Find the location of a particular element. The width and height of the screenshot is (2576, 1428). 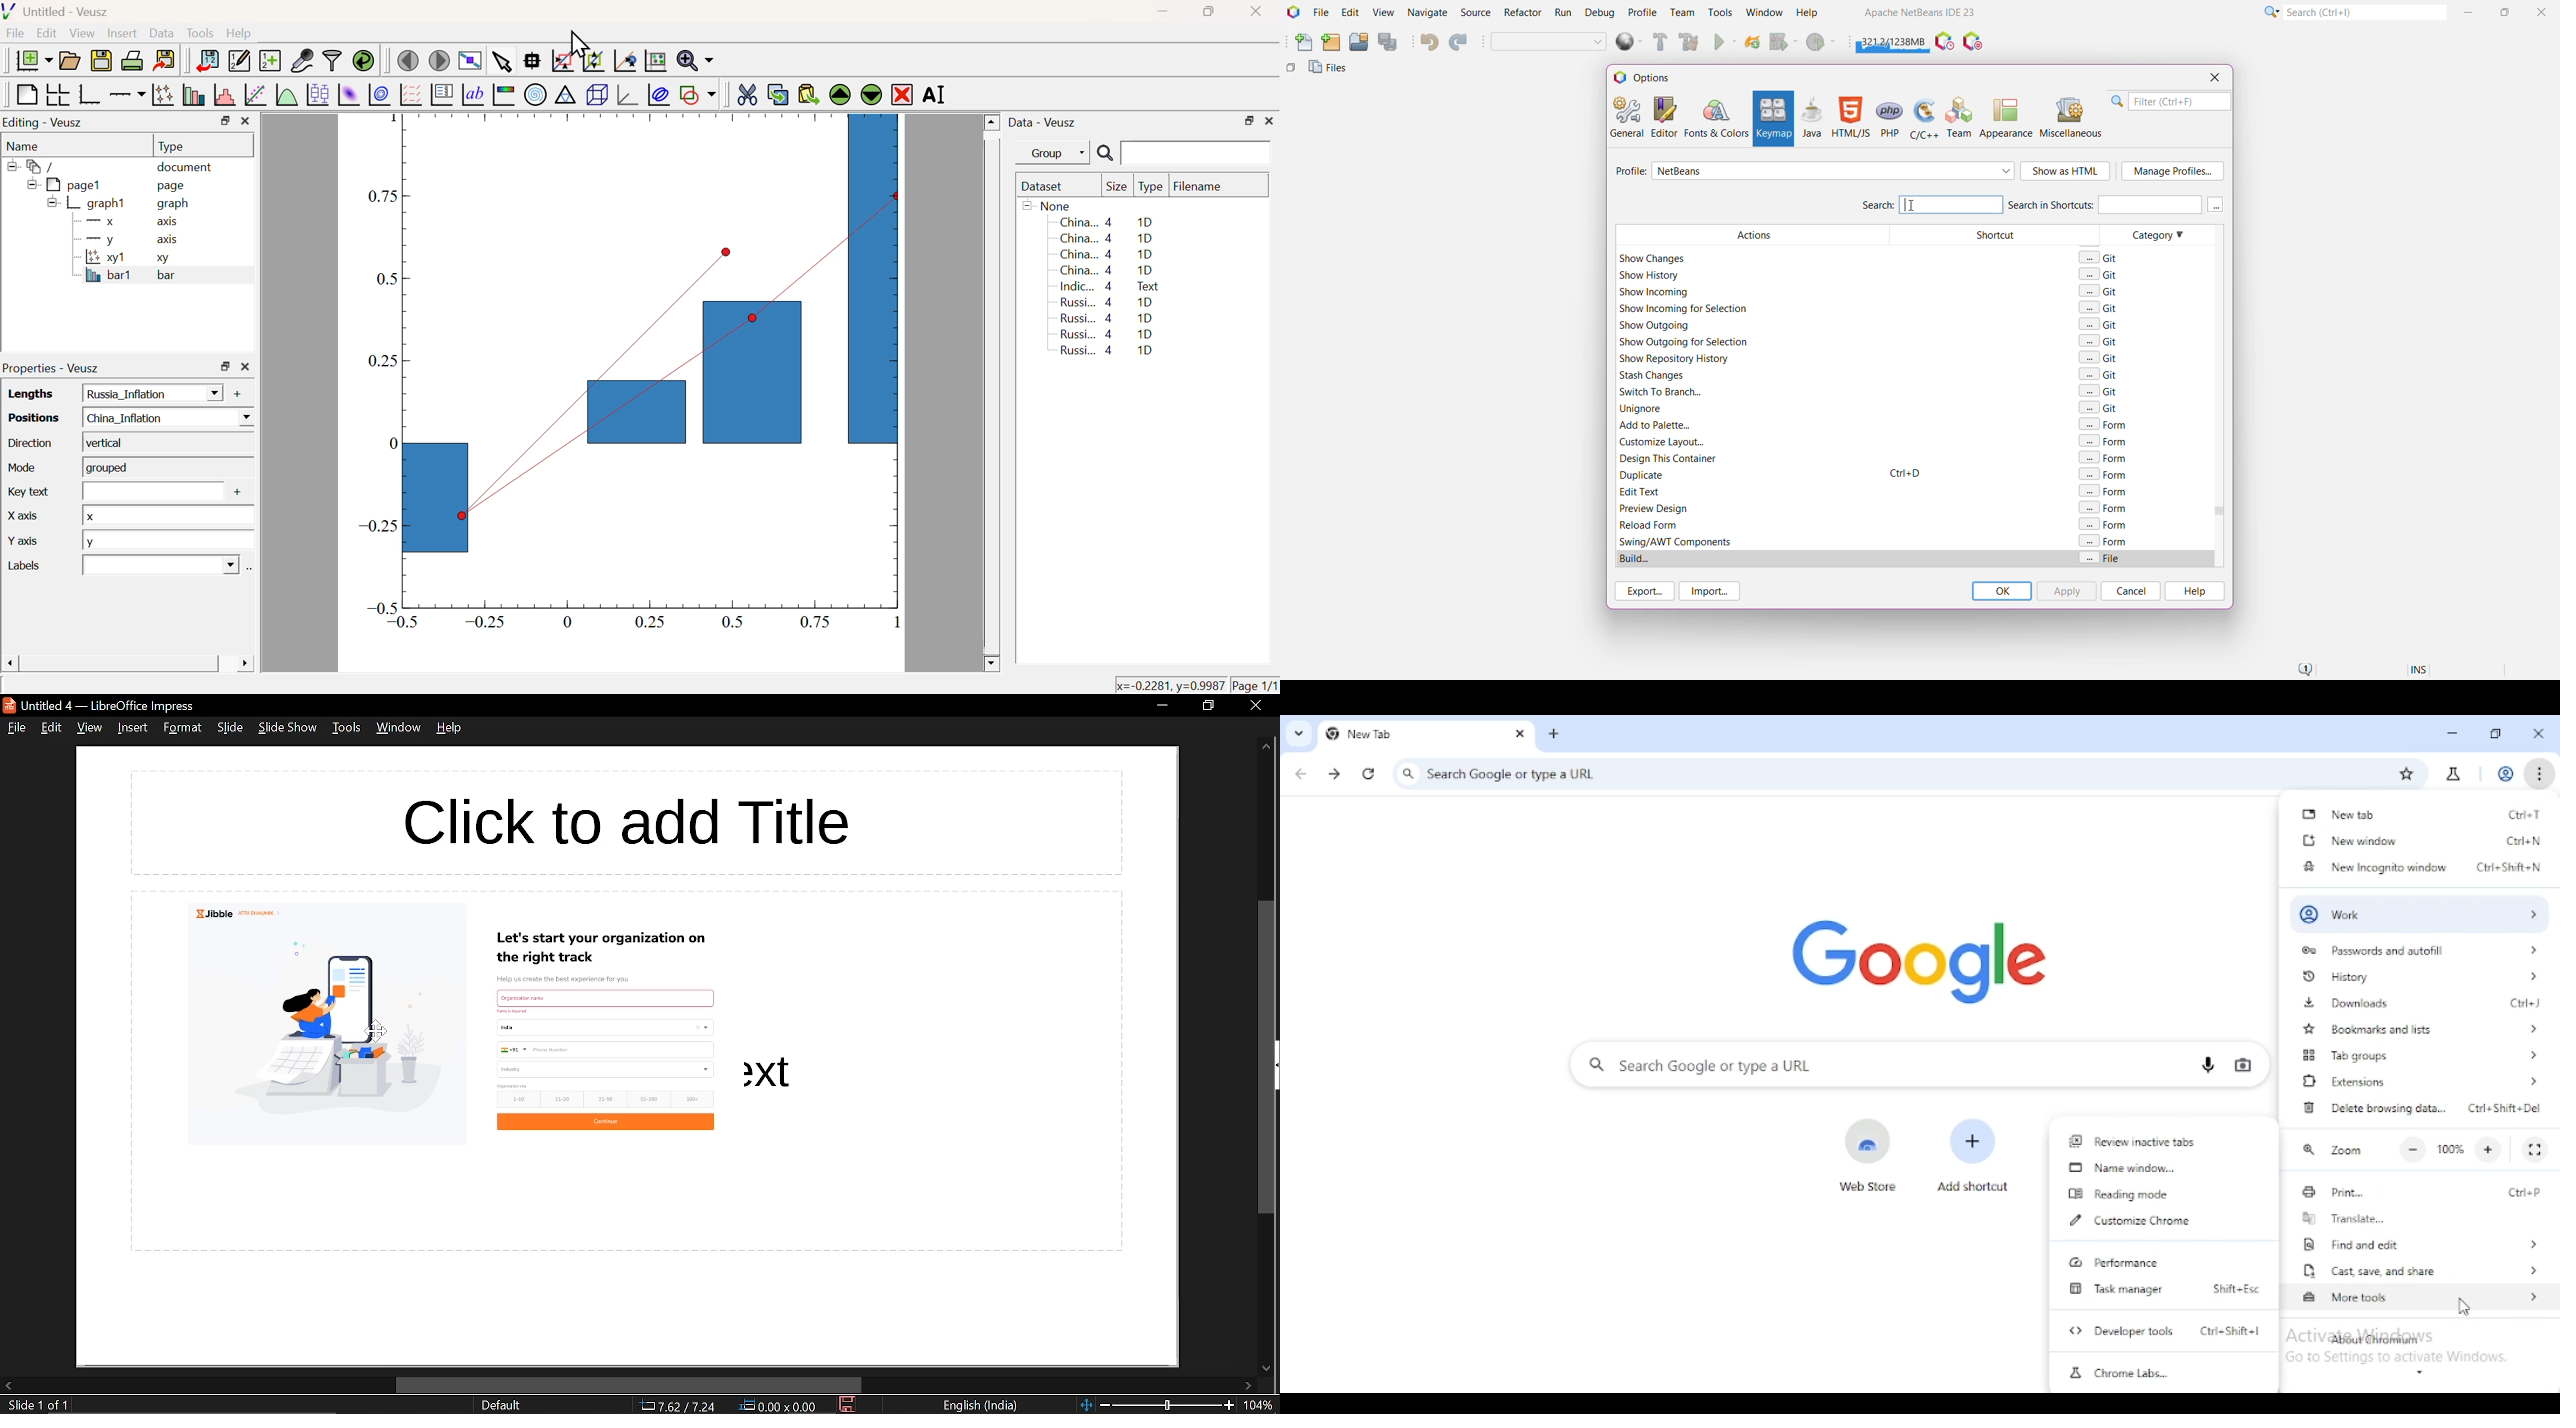

China... 4 1D is located at coordinates (1106, 222).